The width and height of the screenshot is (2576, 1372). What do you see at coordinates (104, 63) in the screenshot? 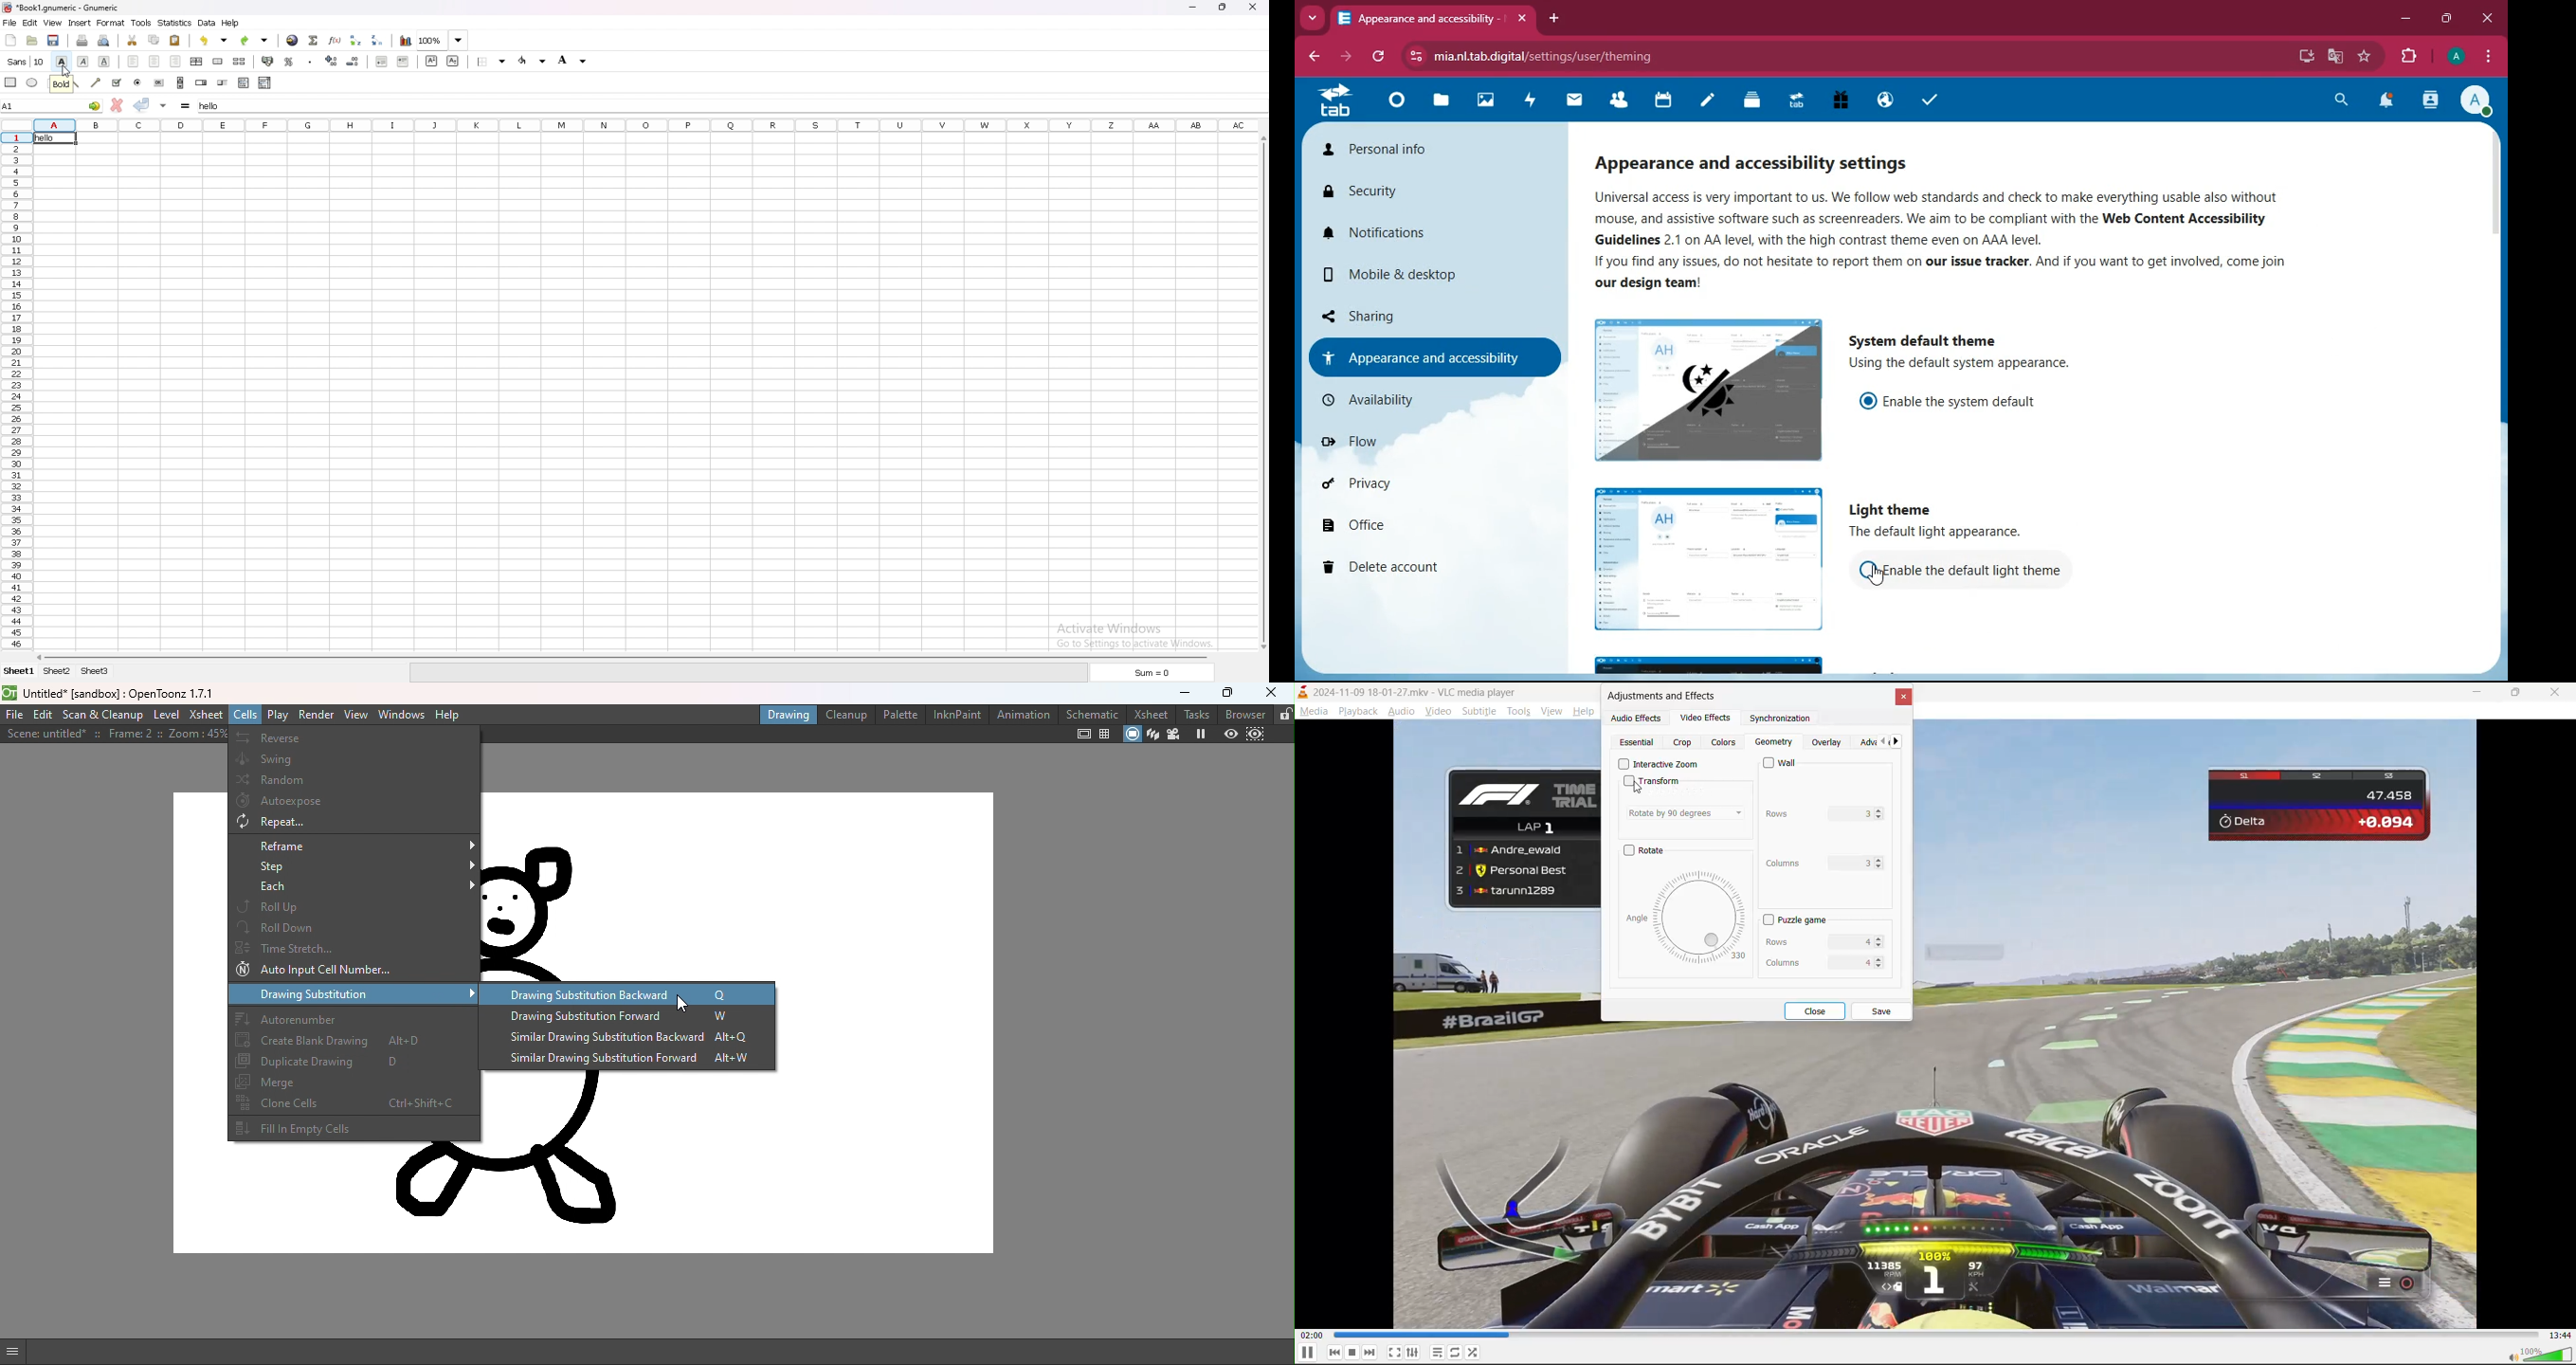
I see `underline` at bounding box center [104, 63].